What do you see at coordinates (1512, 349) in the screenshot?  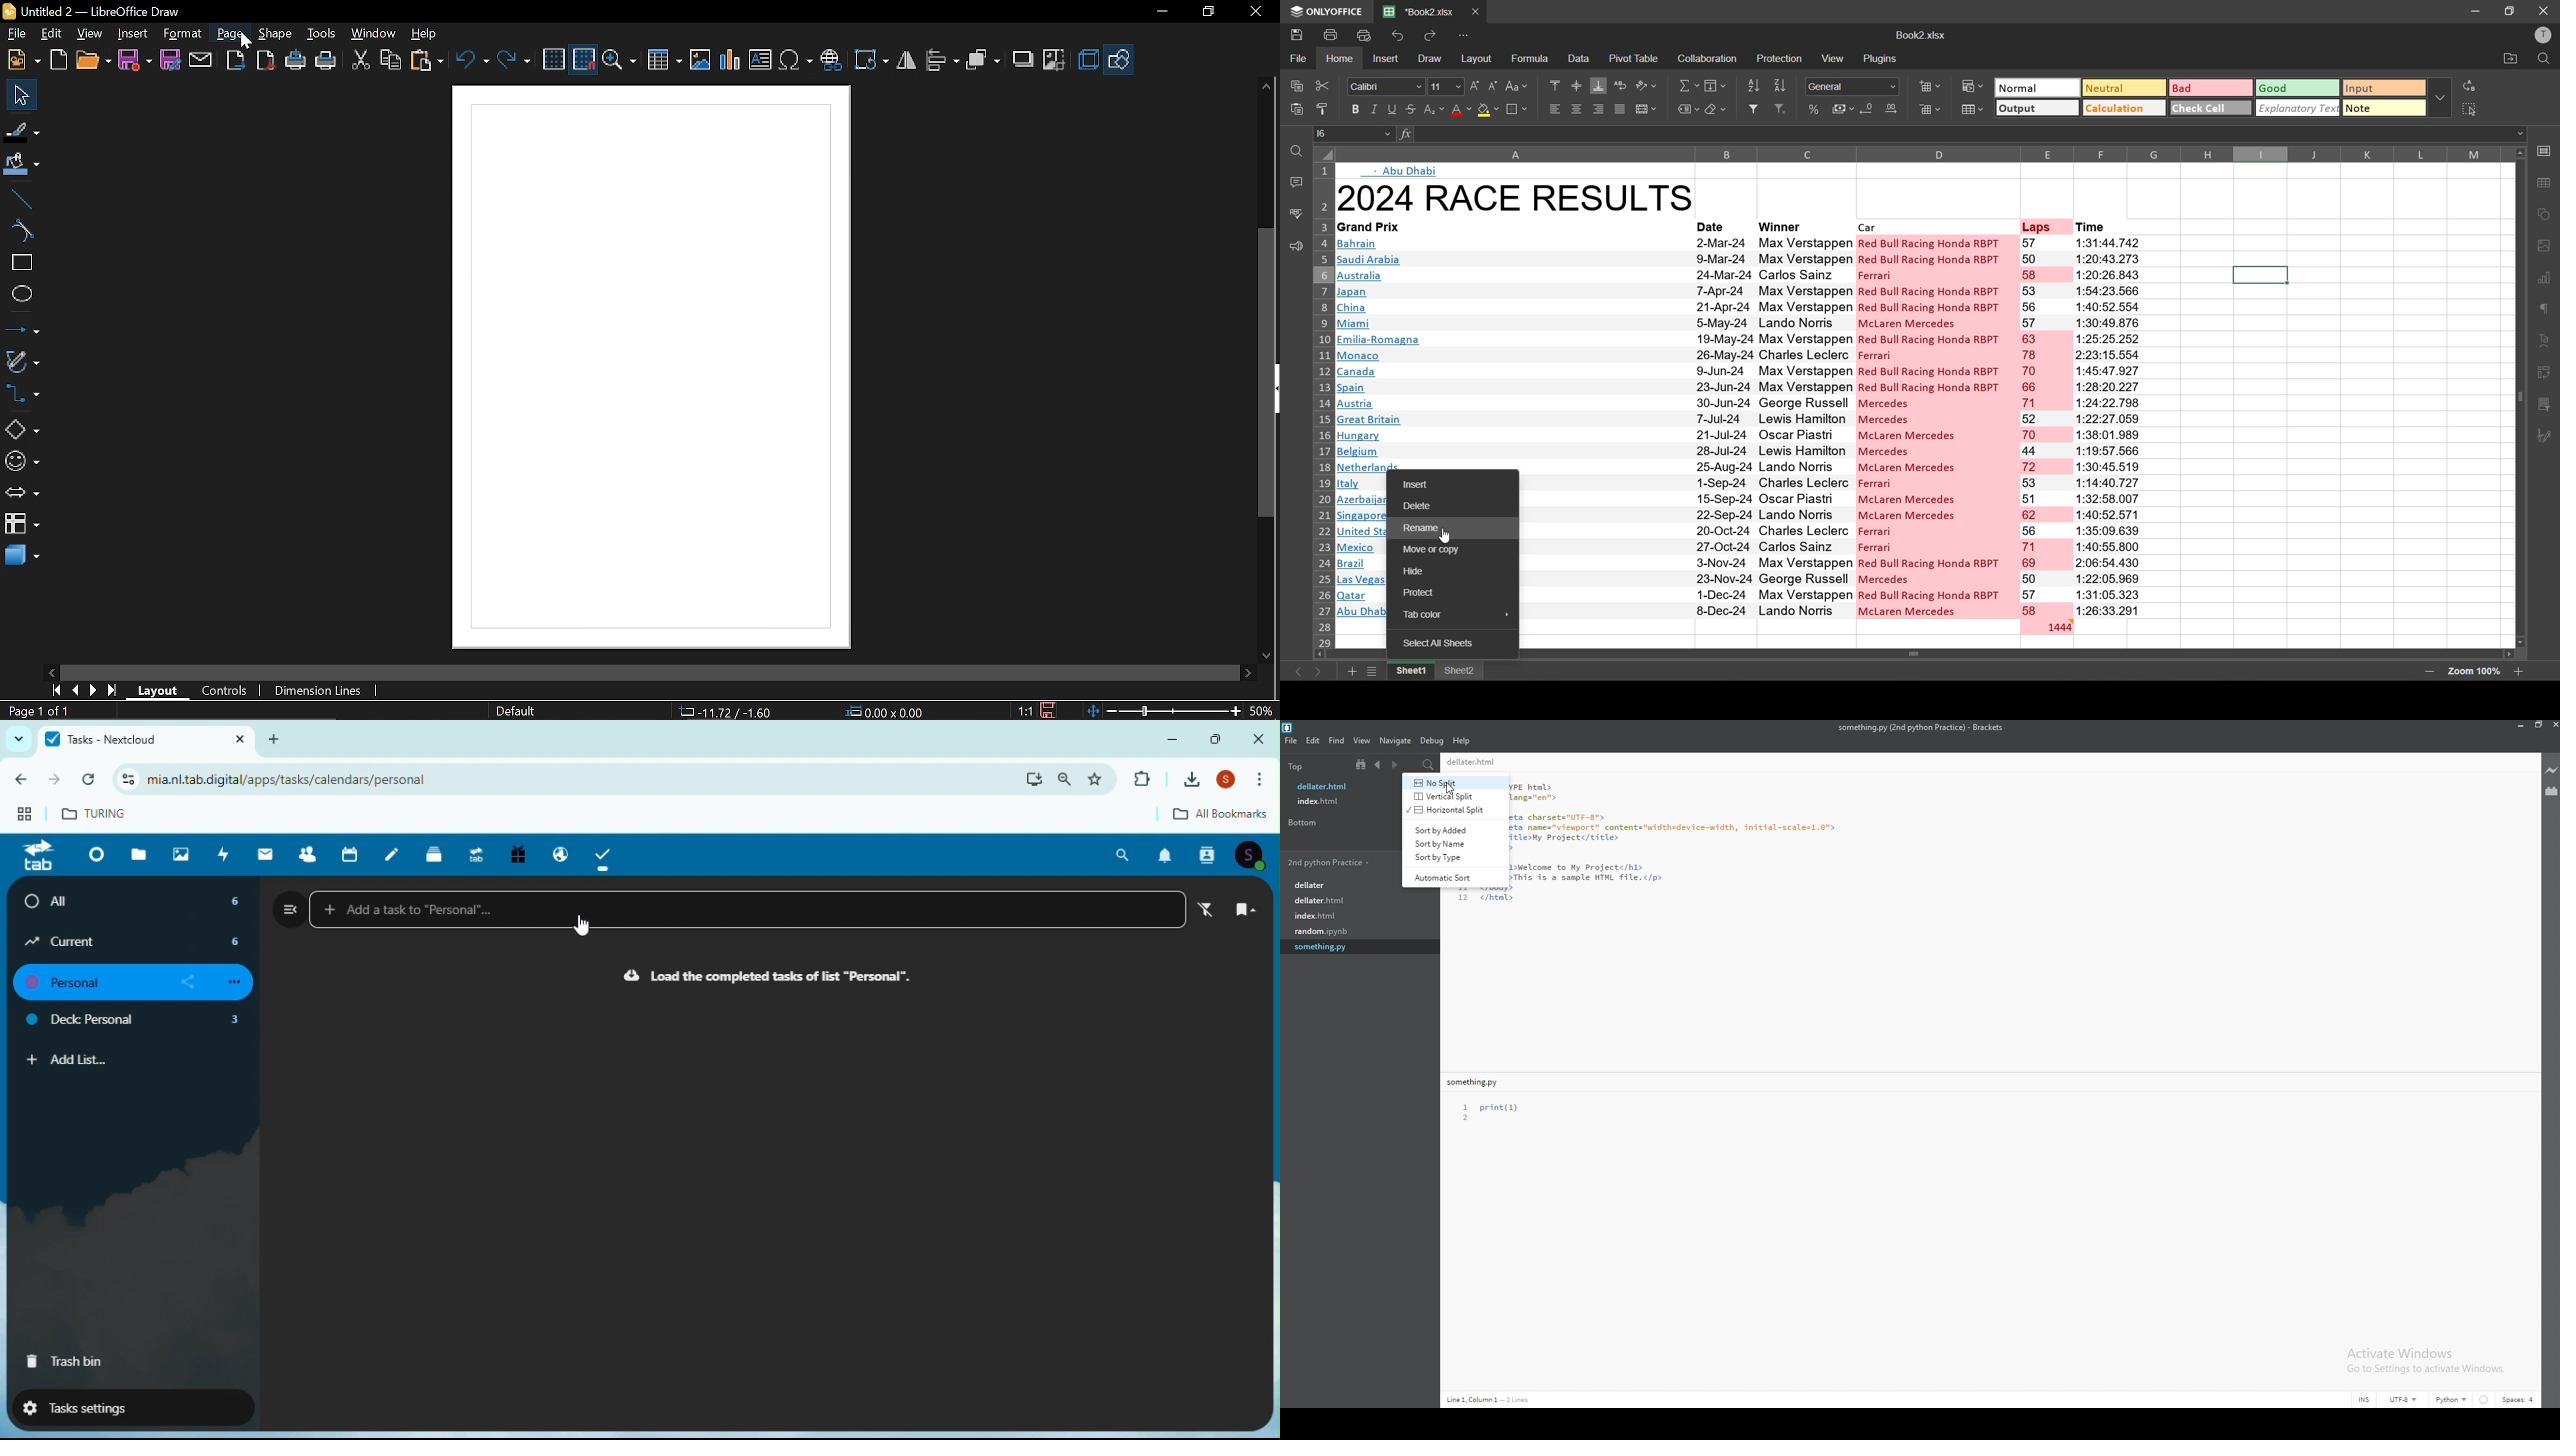 I see `country` at bounding box center [1512, 349].